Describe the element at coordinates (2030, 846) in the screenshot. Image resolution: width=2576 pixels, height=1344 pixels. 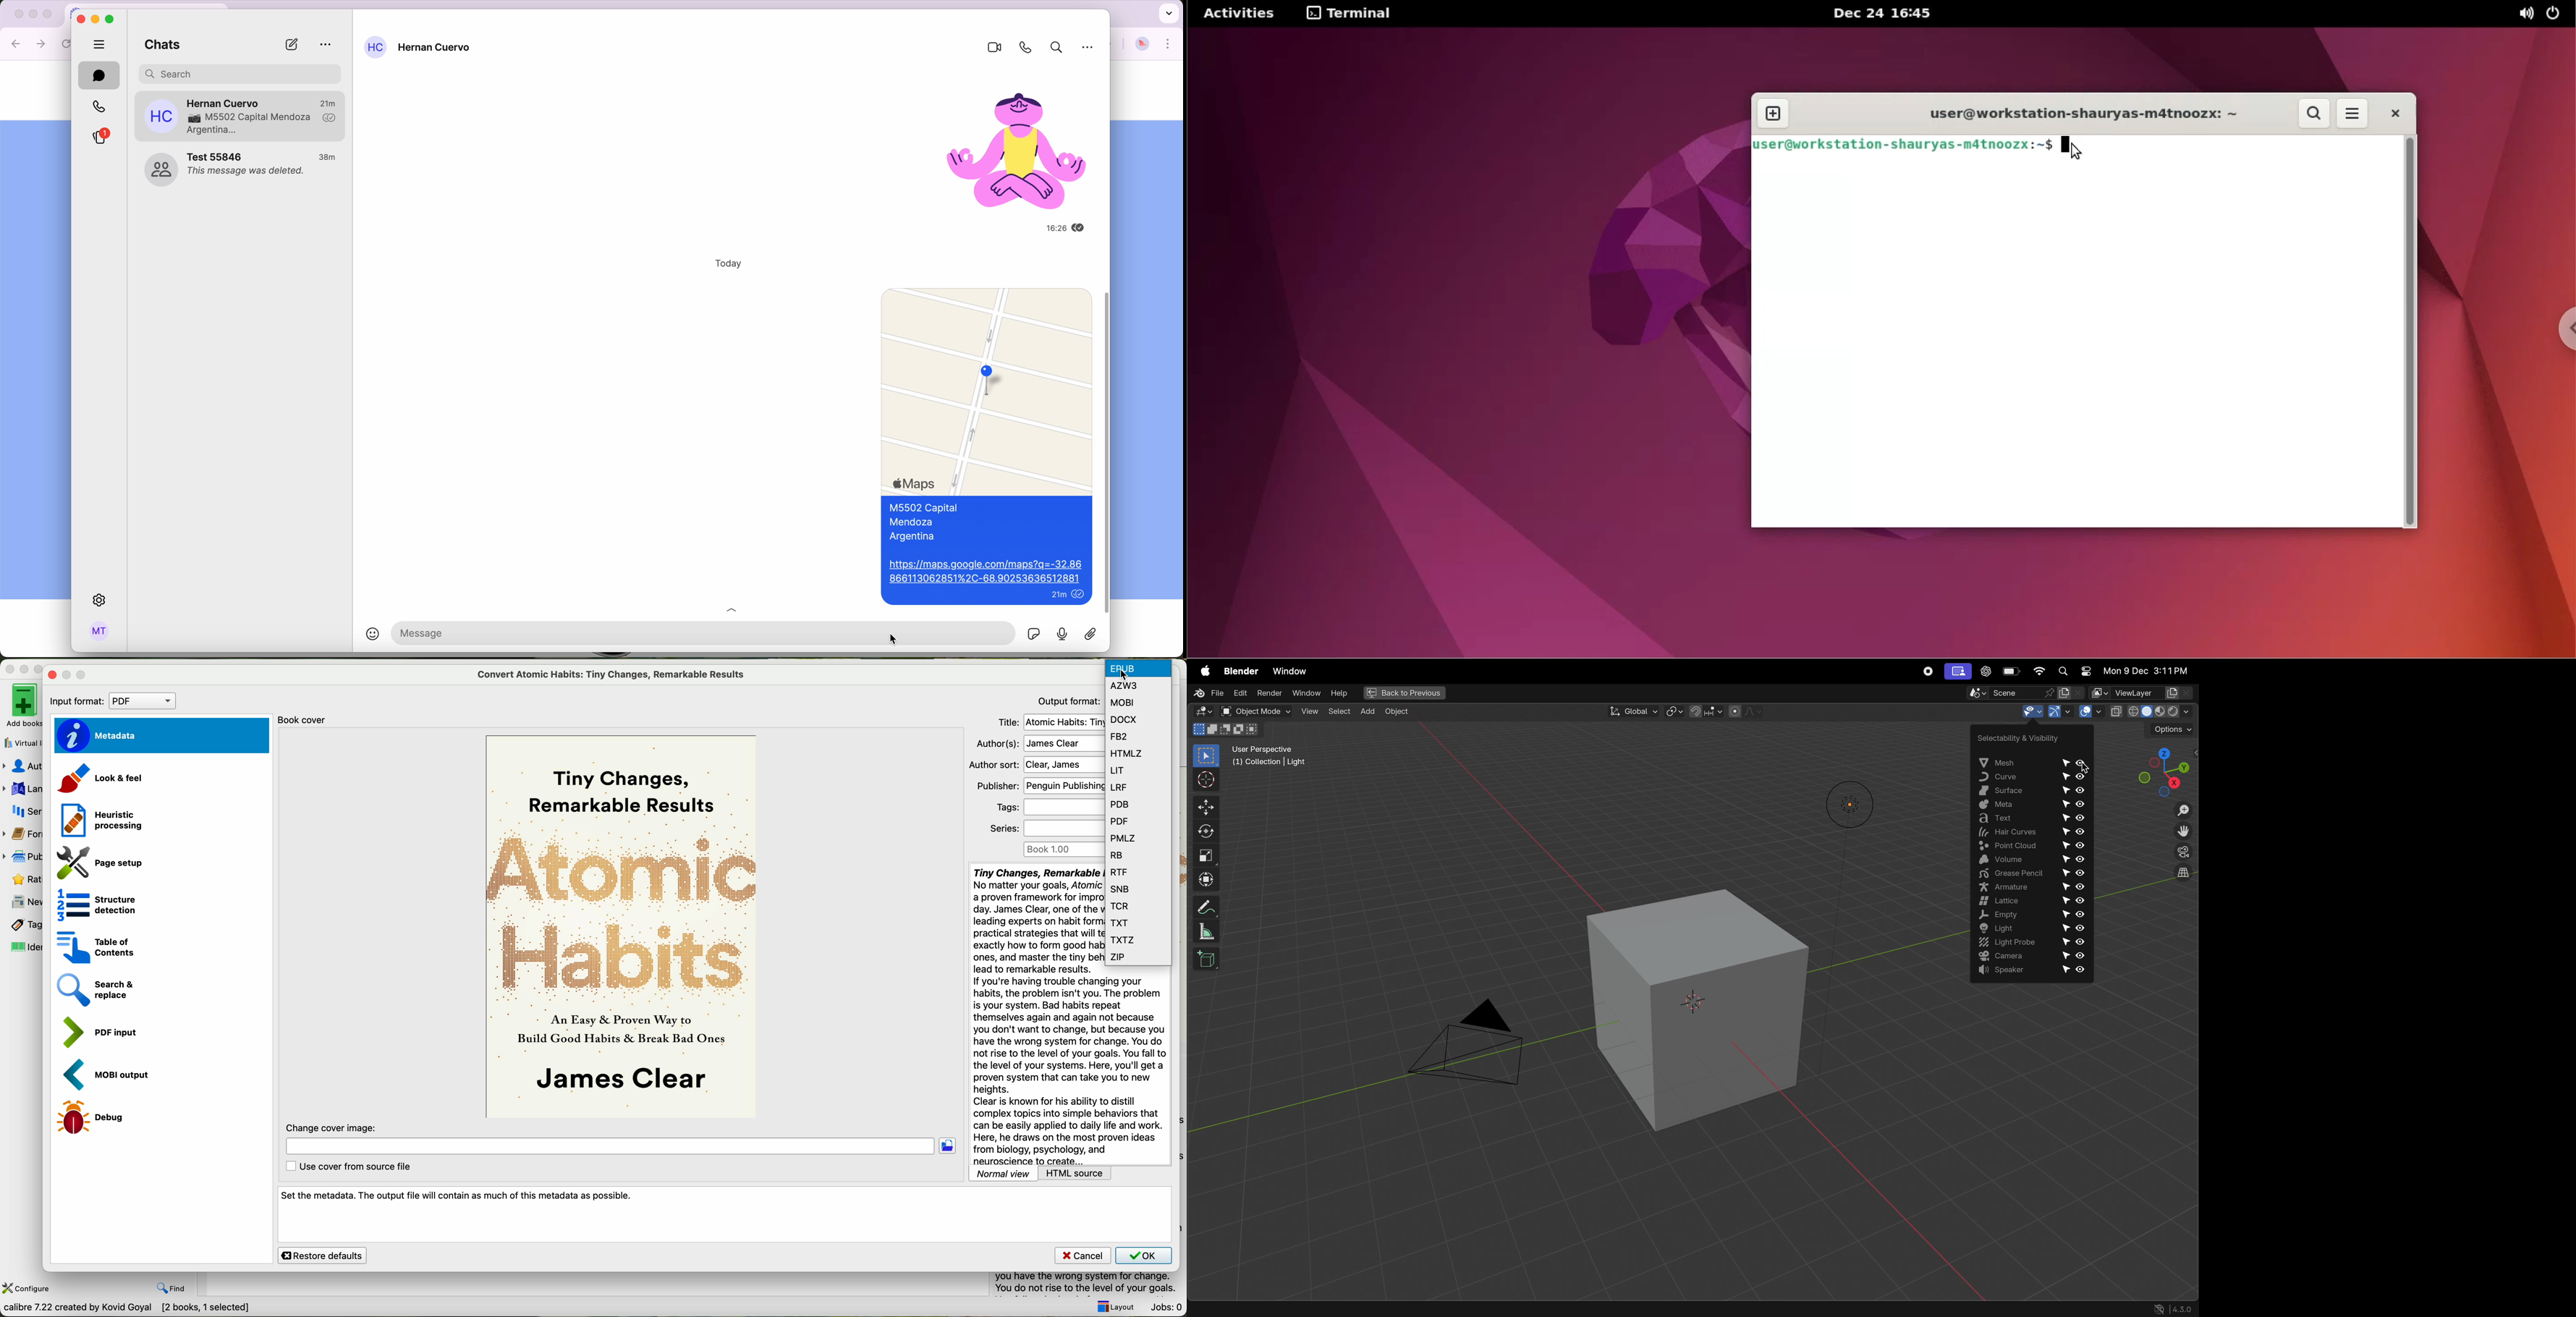
I see `point cloud` at that location.